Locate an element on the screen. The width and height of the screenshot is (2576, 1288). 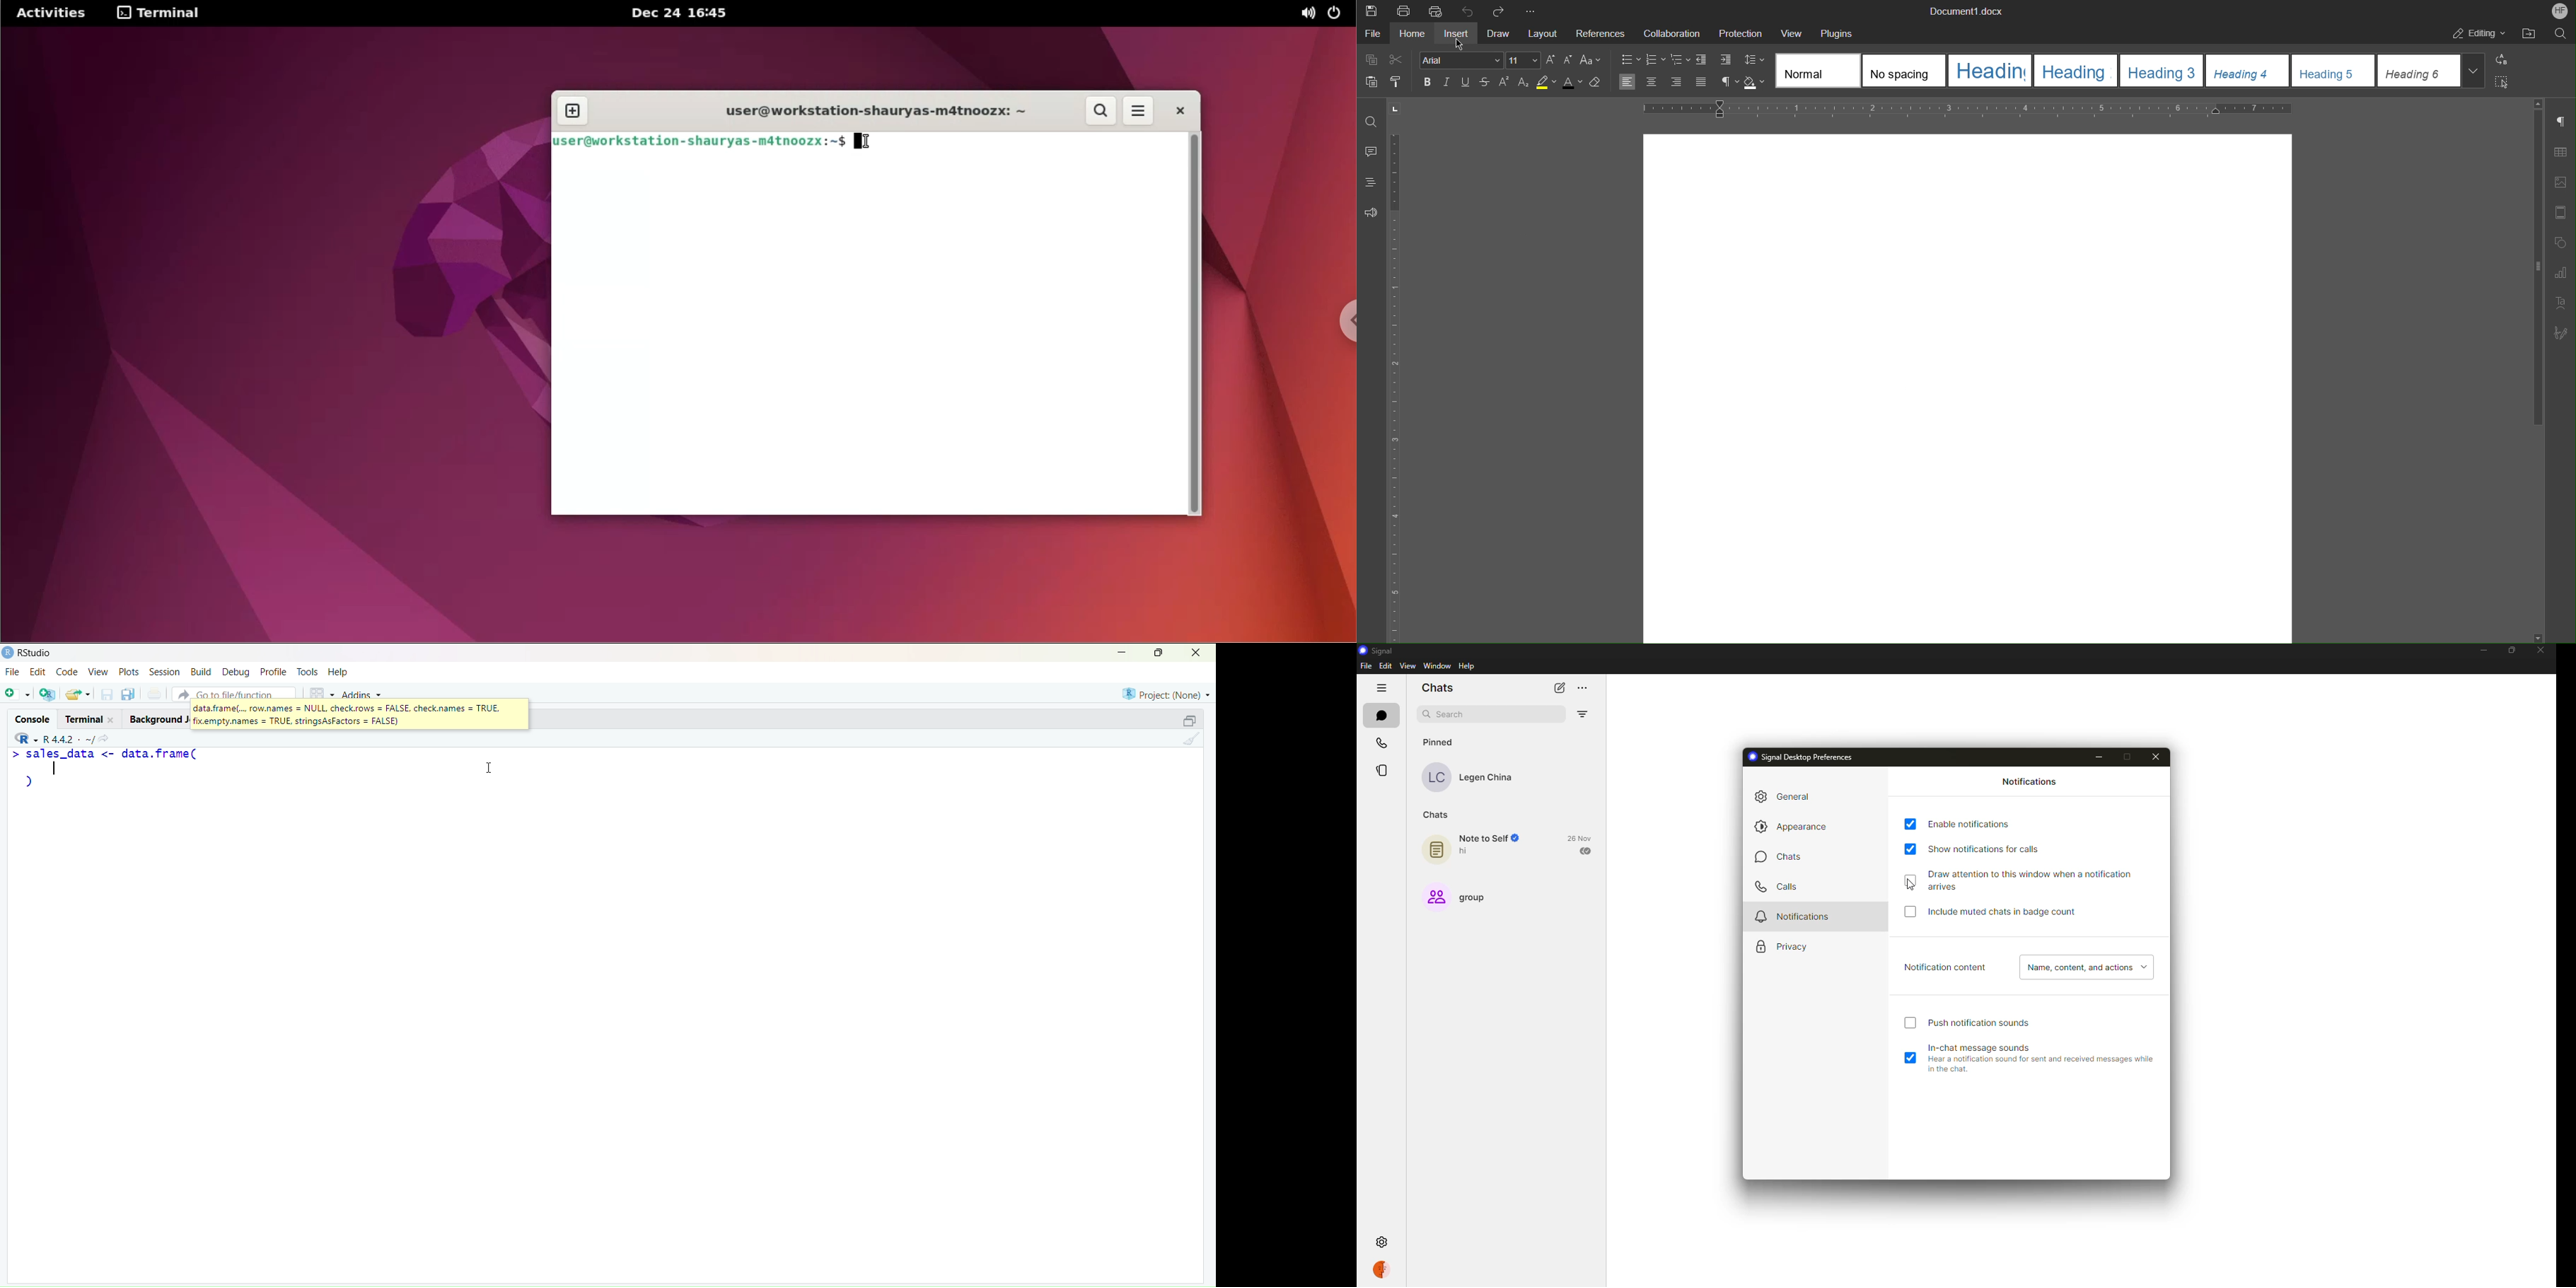
enable notifications is located at coordinates (1974, 823).